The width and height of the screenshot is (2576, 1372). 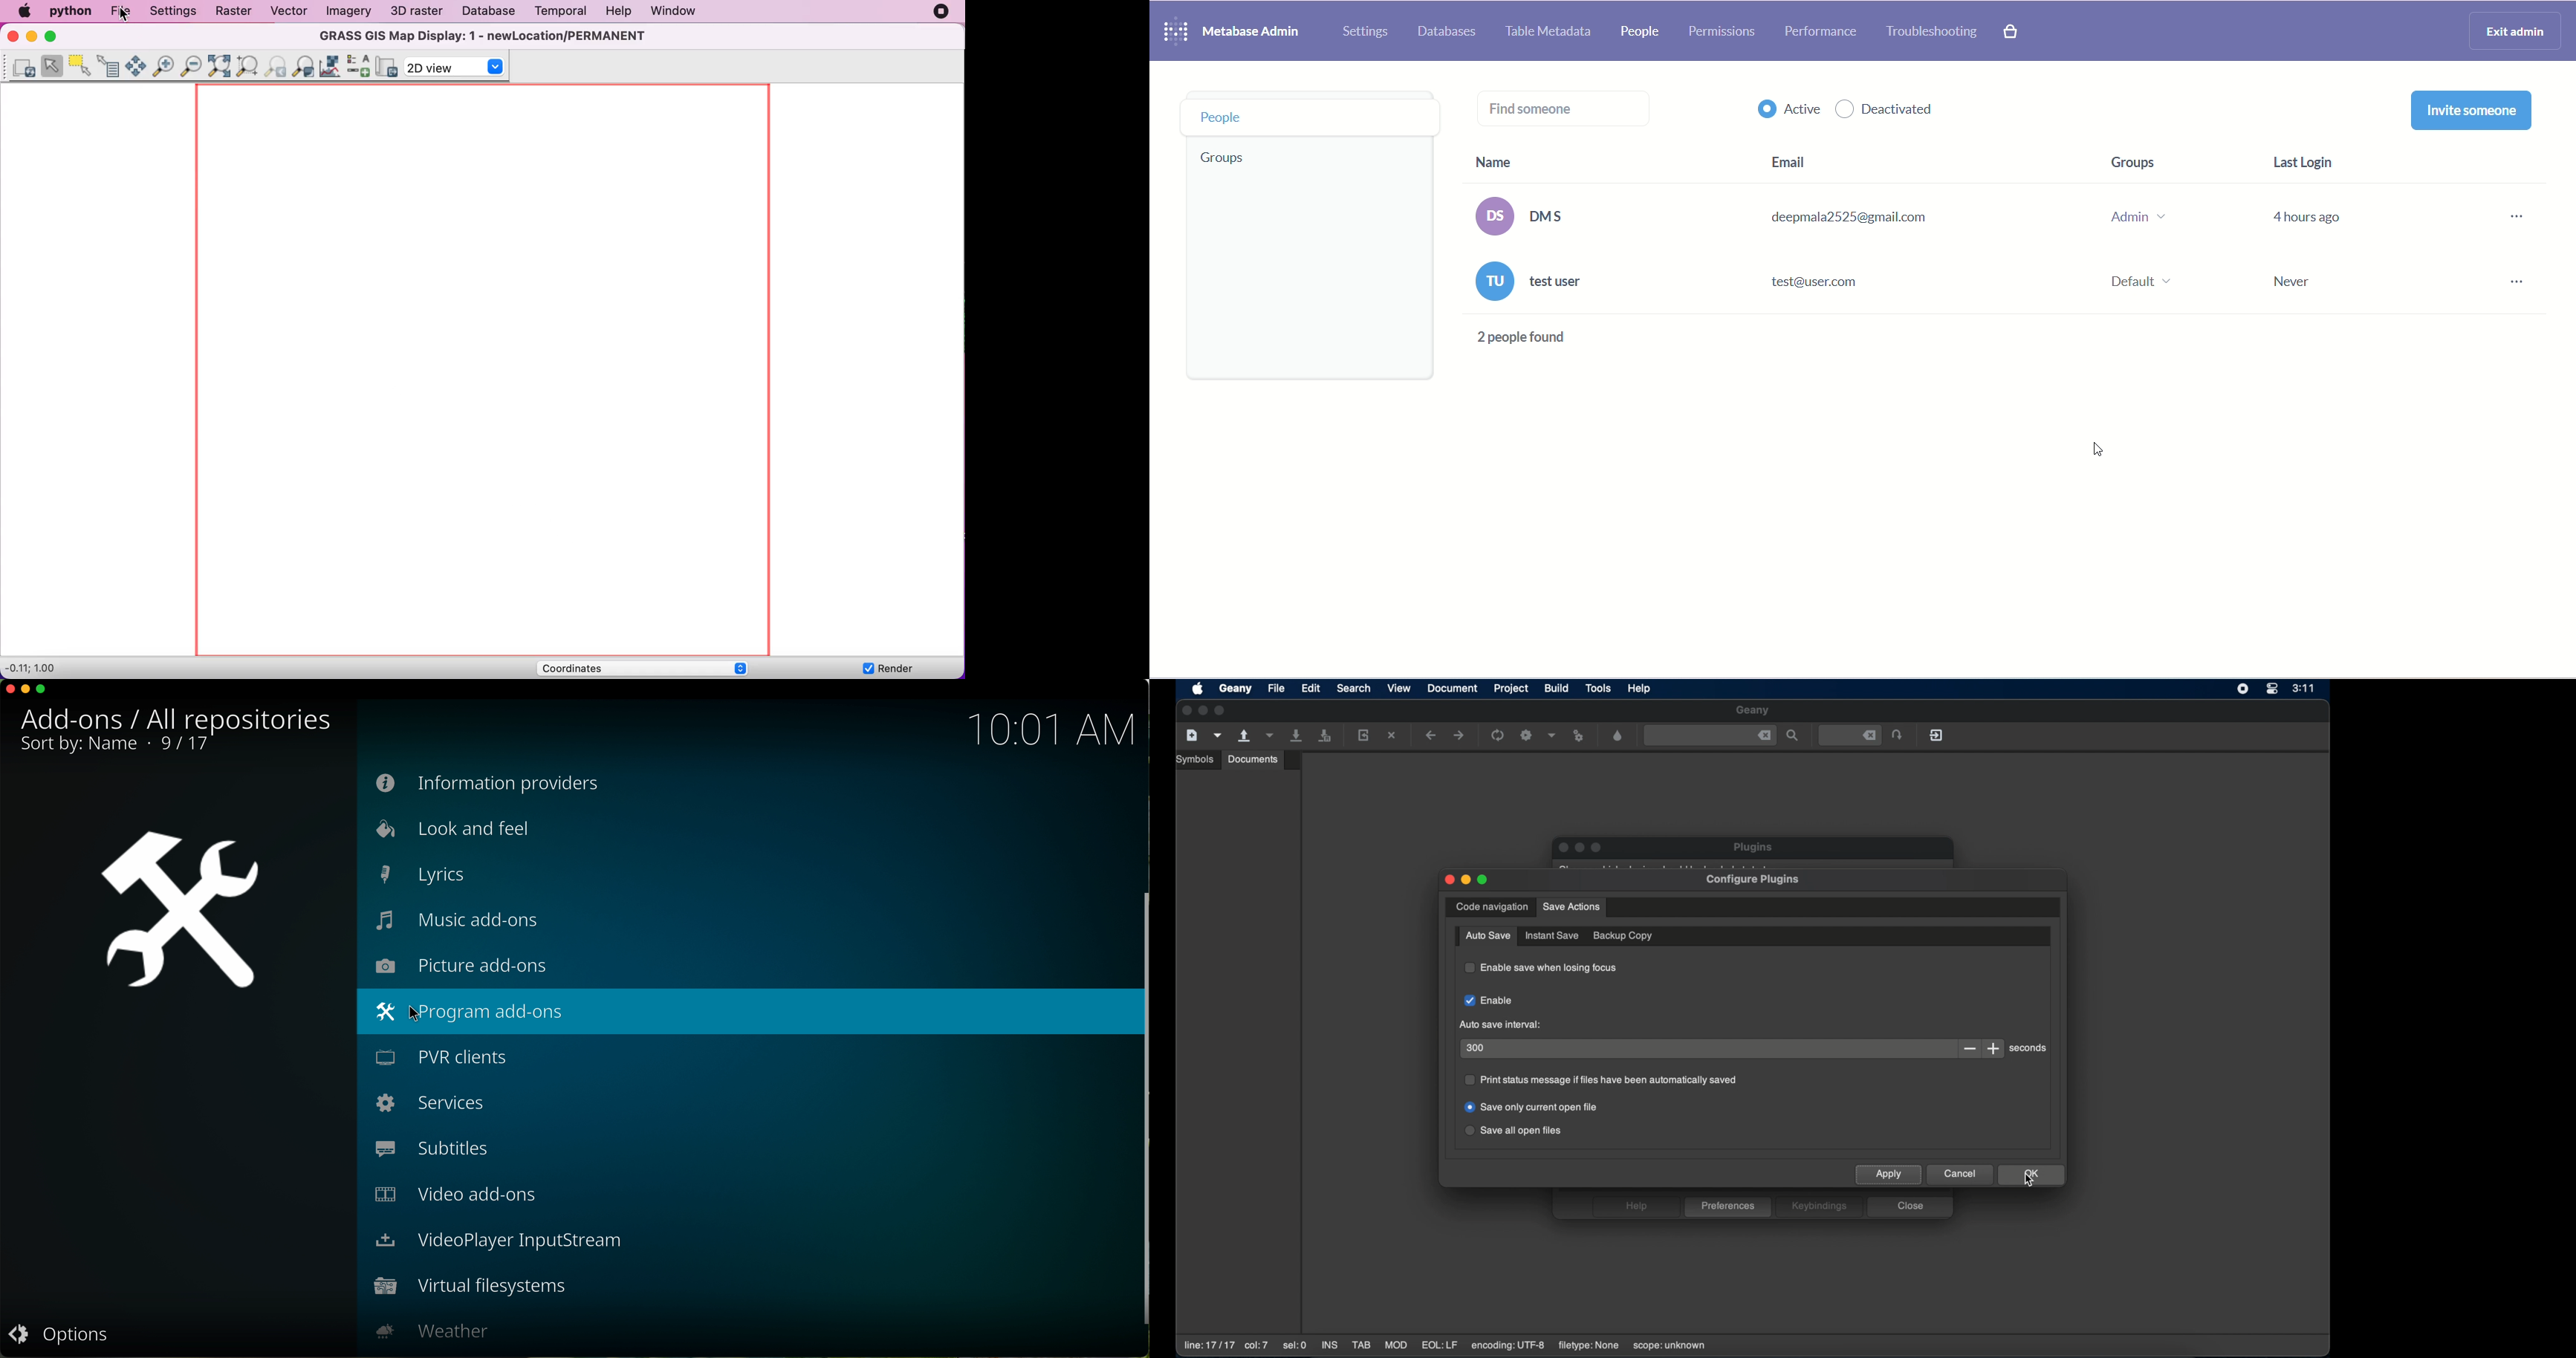 What do you see at coordinates (191, 65) in the screenshot?
I see `zoom out` at bounding box center [191, 65].